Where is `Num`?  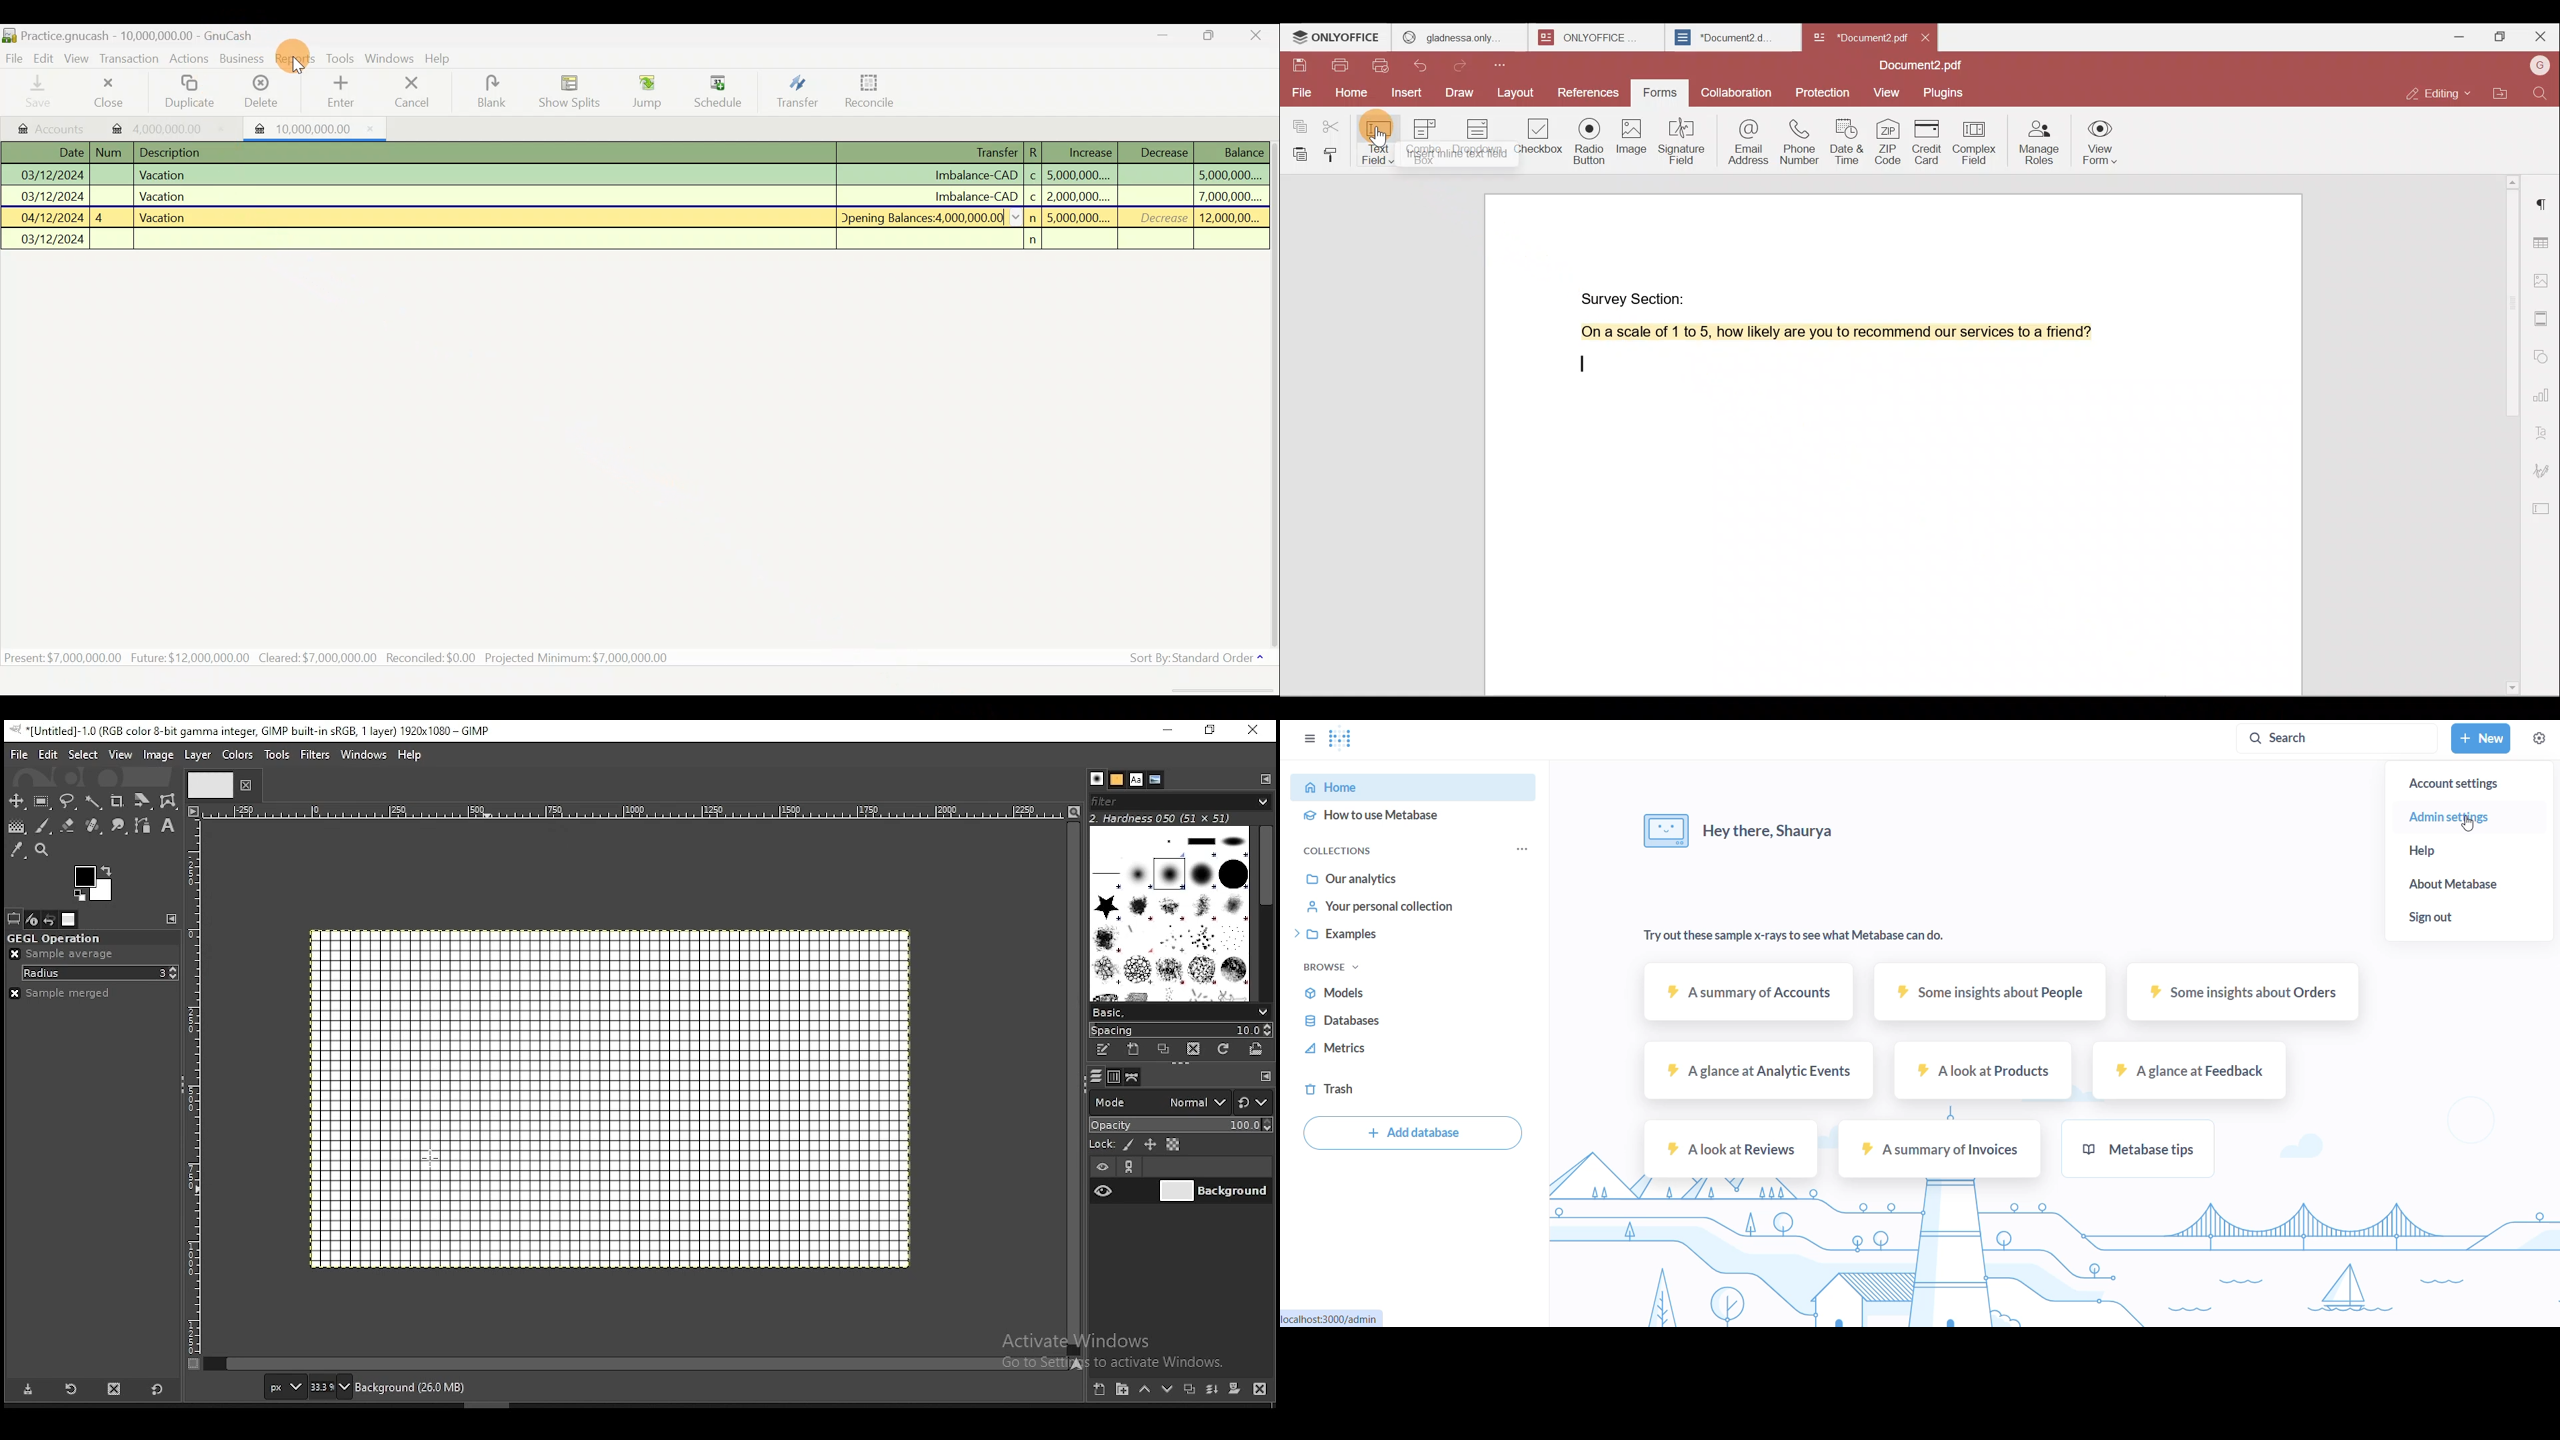 Num is located at coordinates (111, 153).